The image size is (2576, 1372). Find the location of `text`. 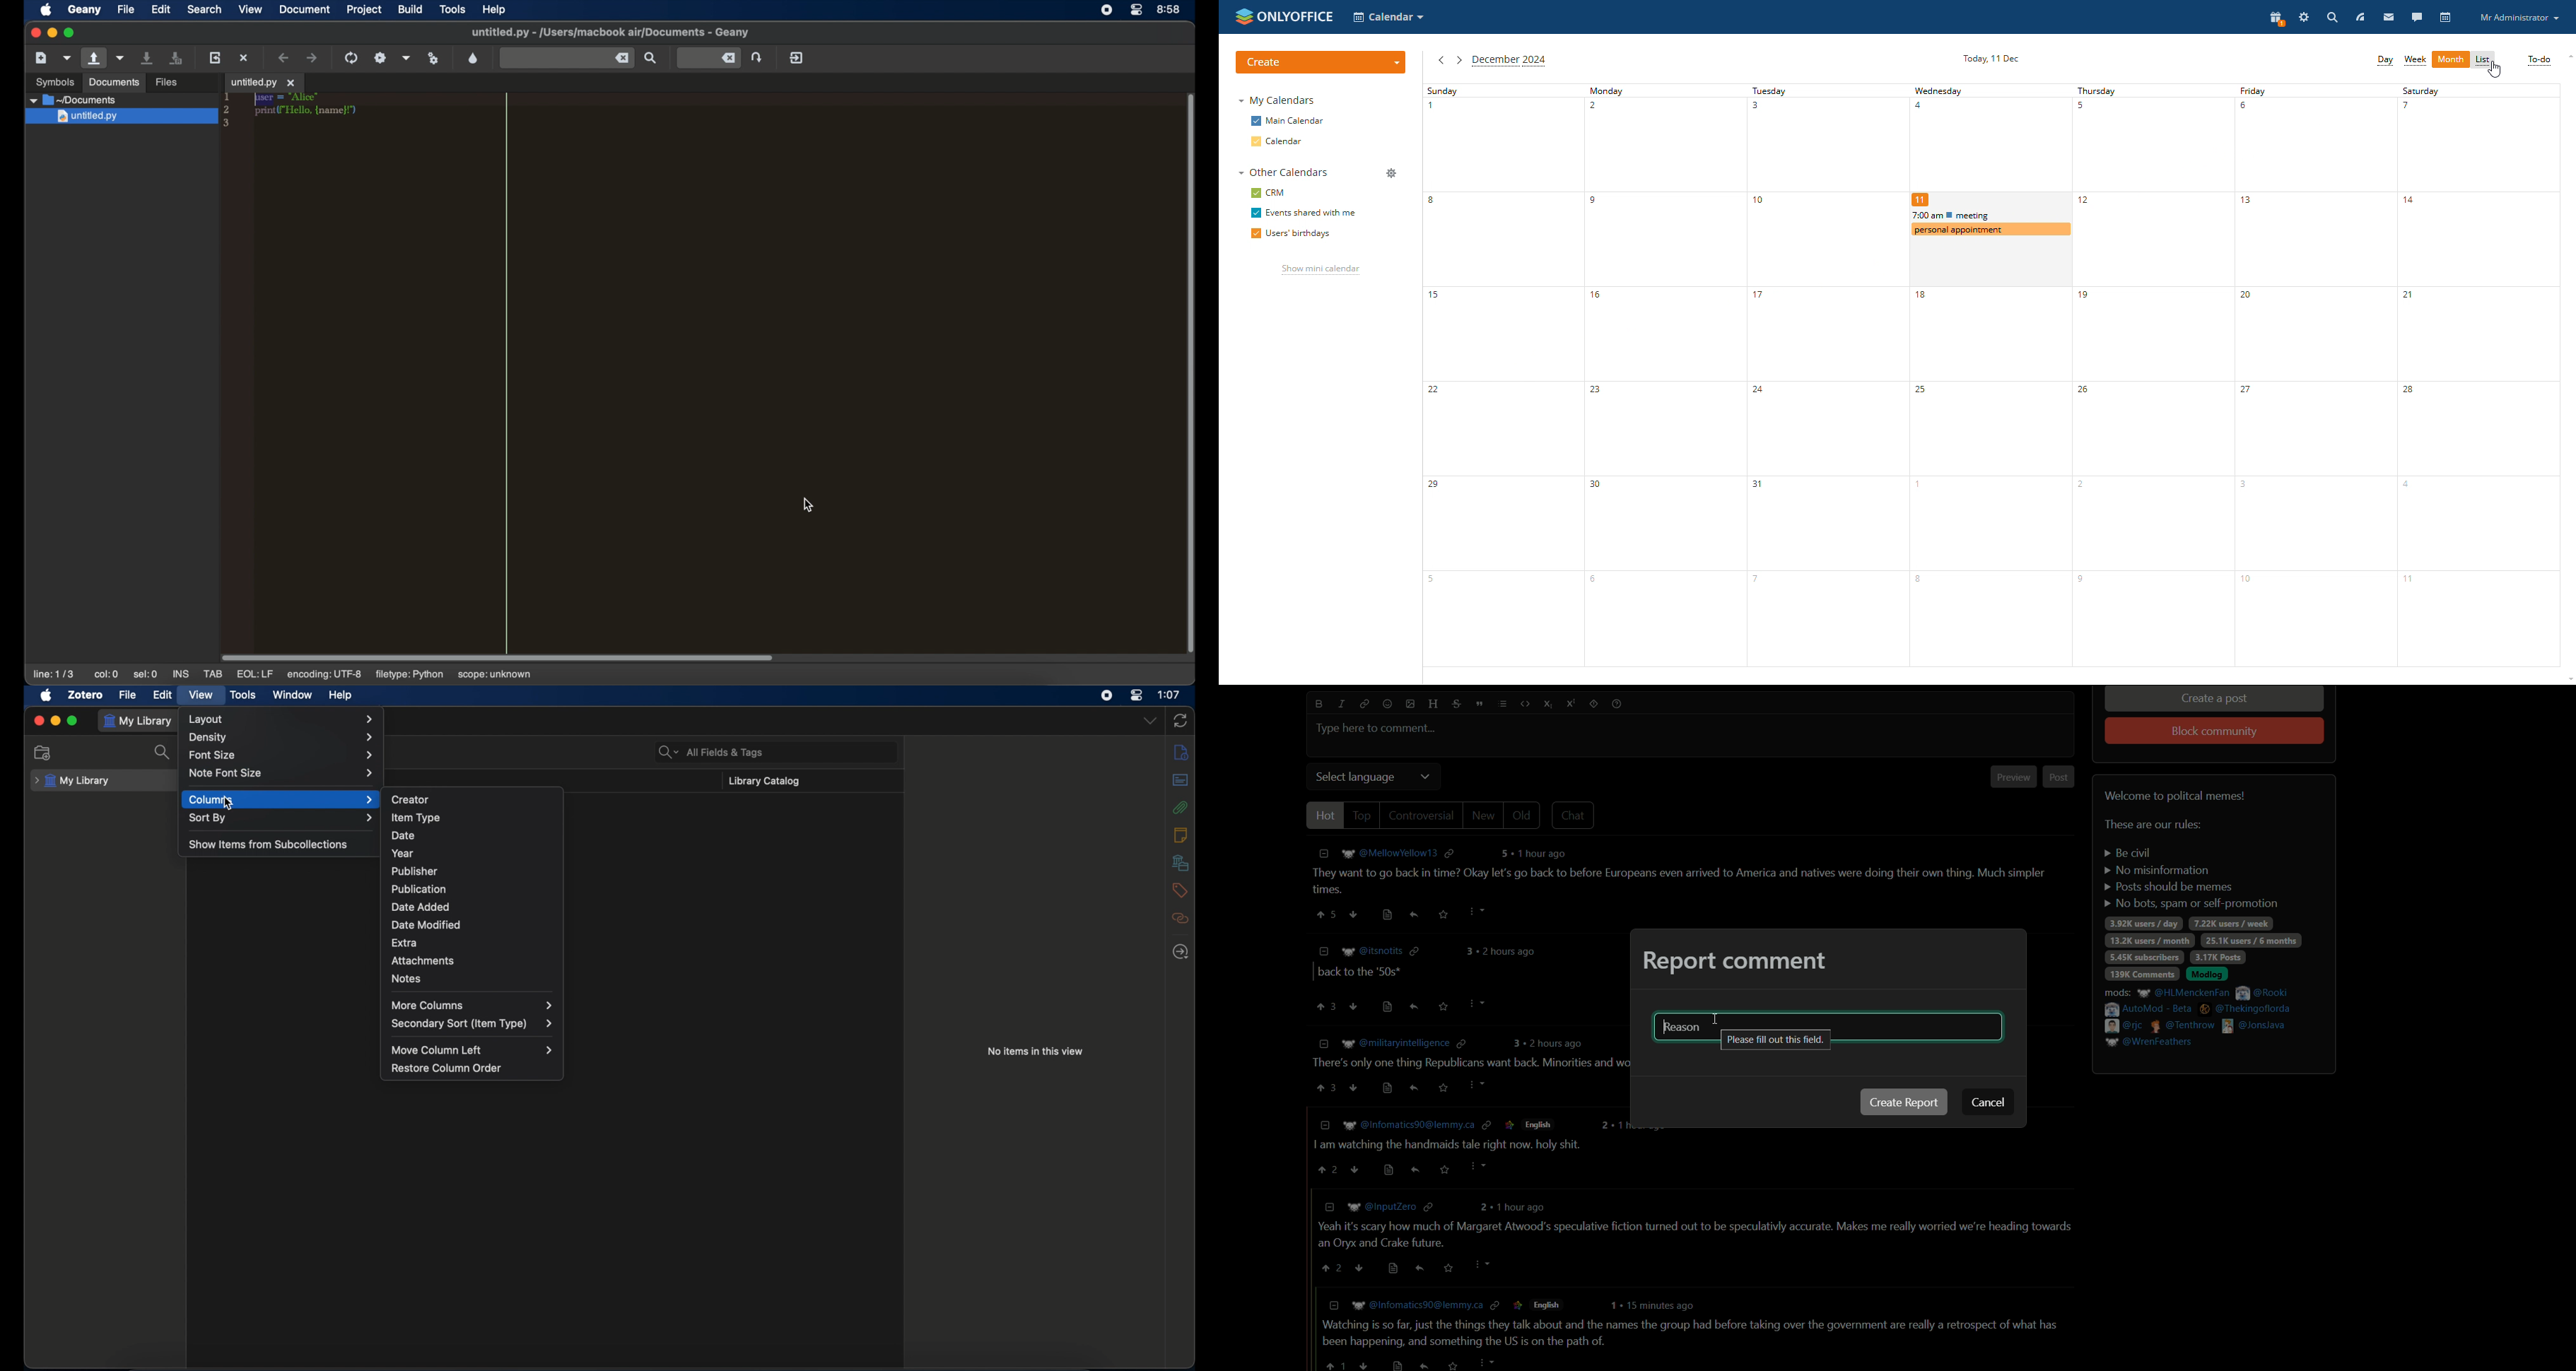

text is located at coordinates (2153, 825).